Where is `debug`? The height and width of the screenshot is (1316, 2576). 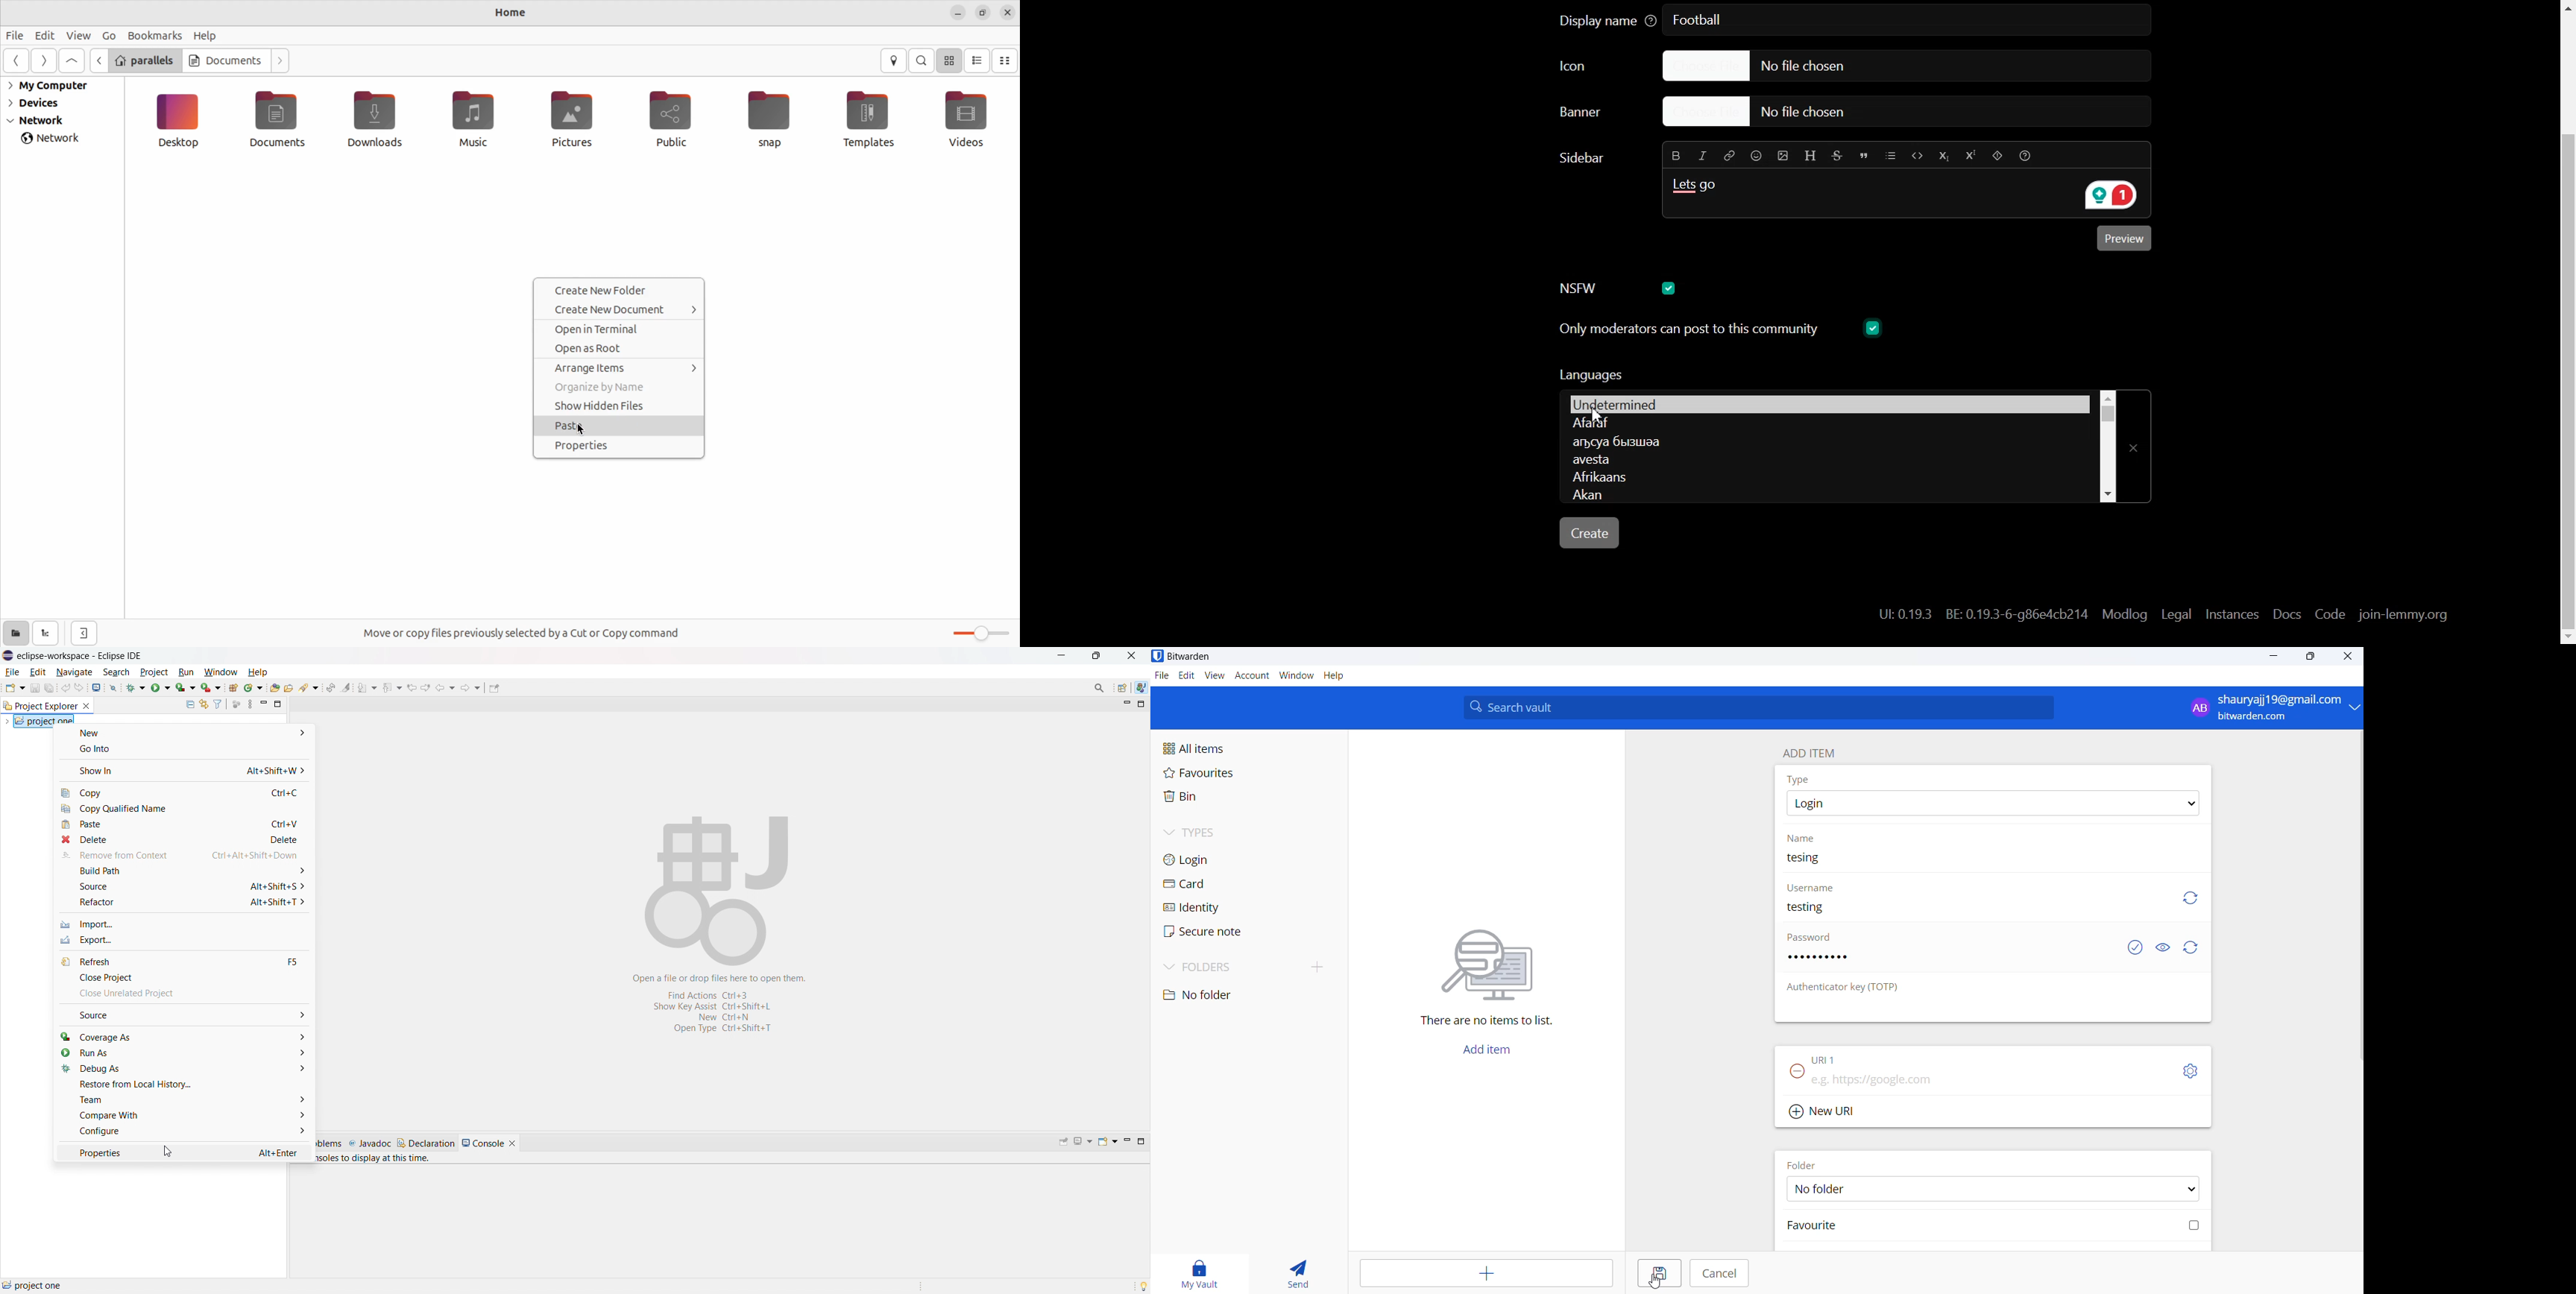
debug is located at coordinates (136, 687).